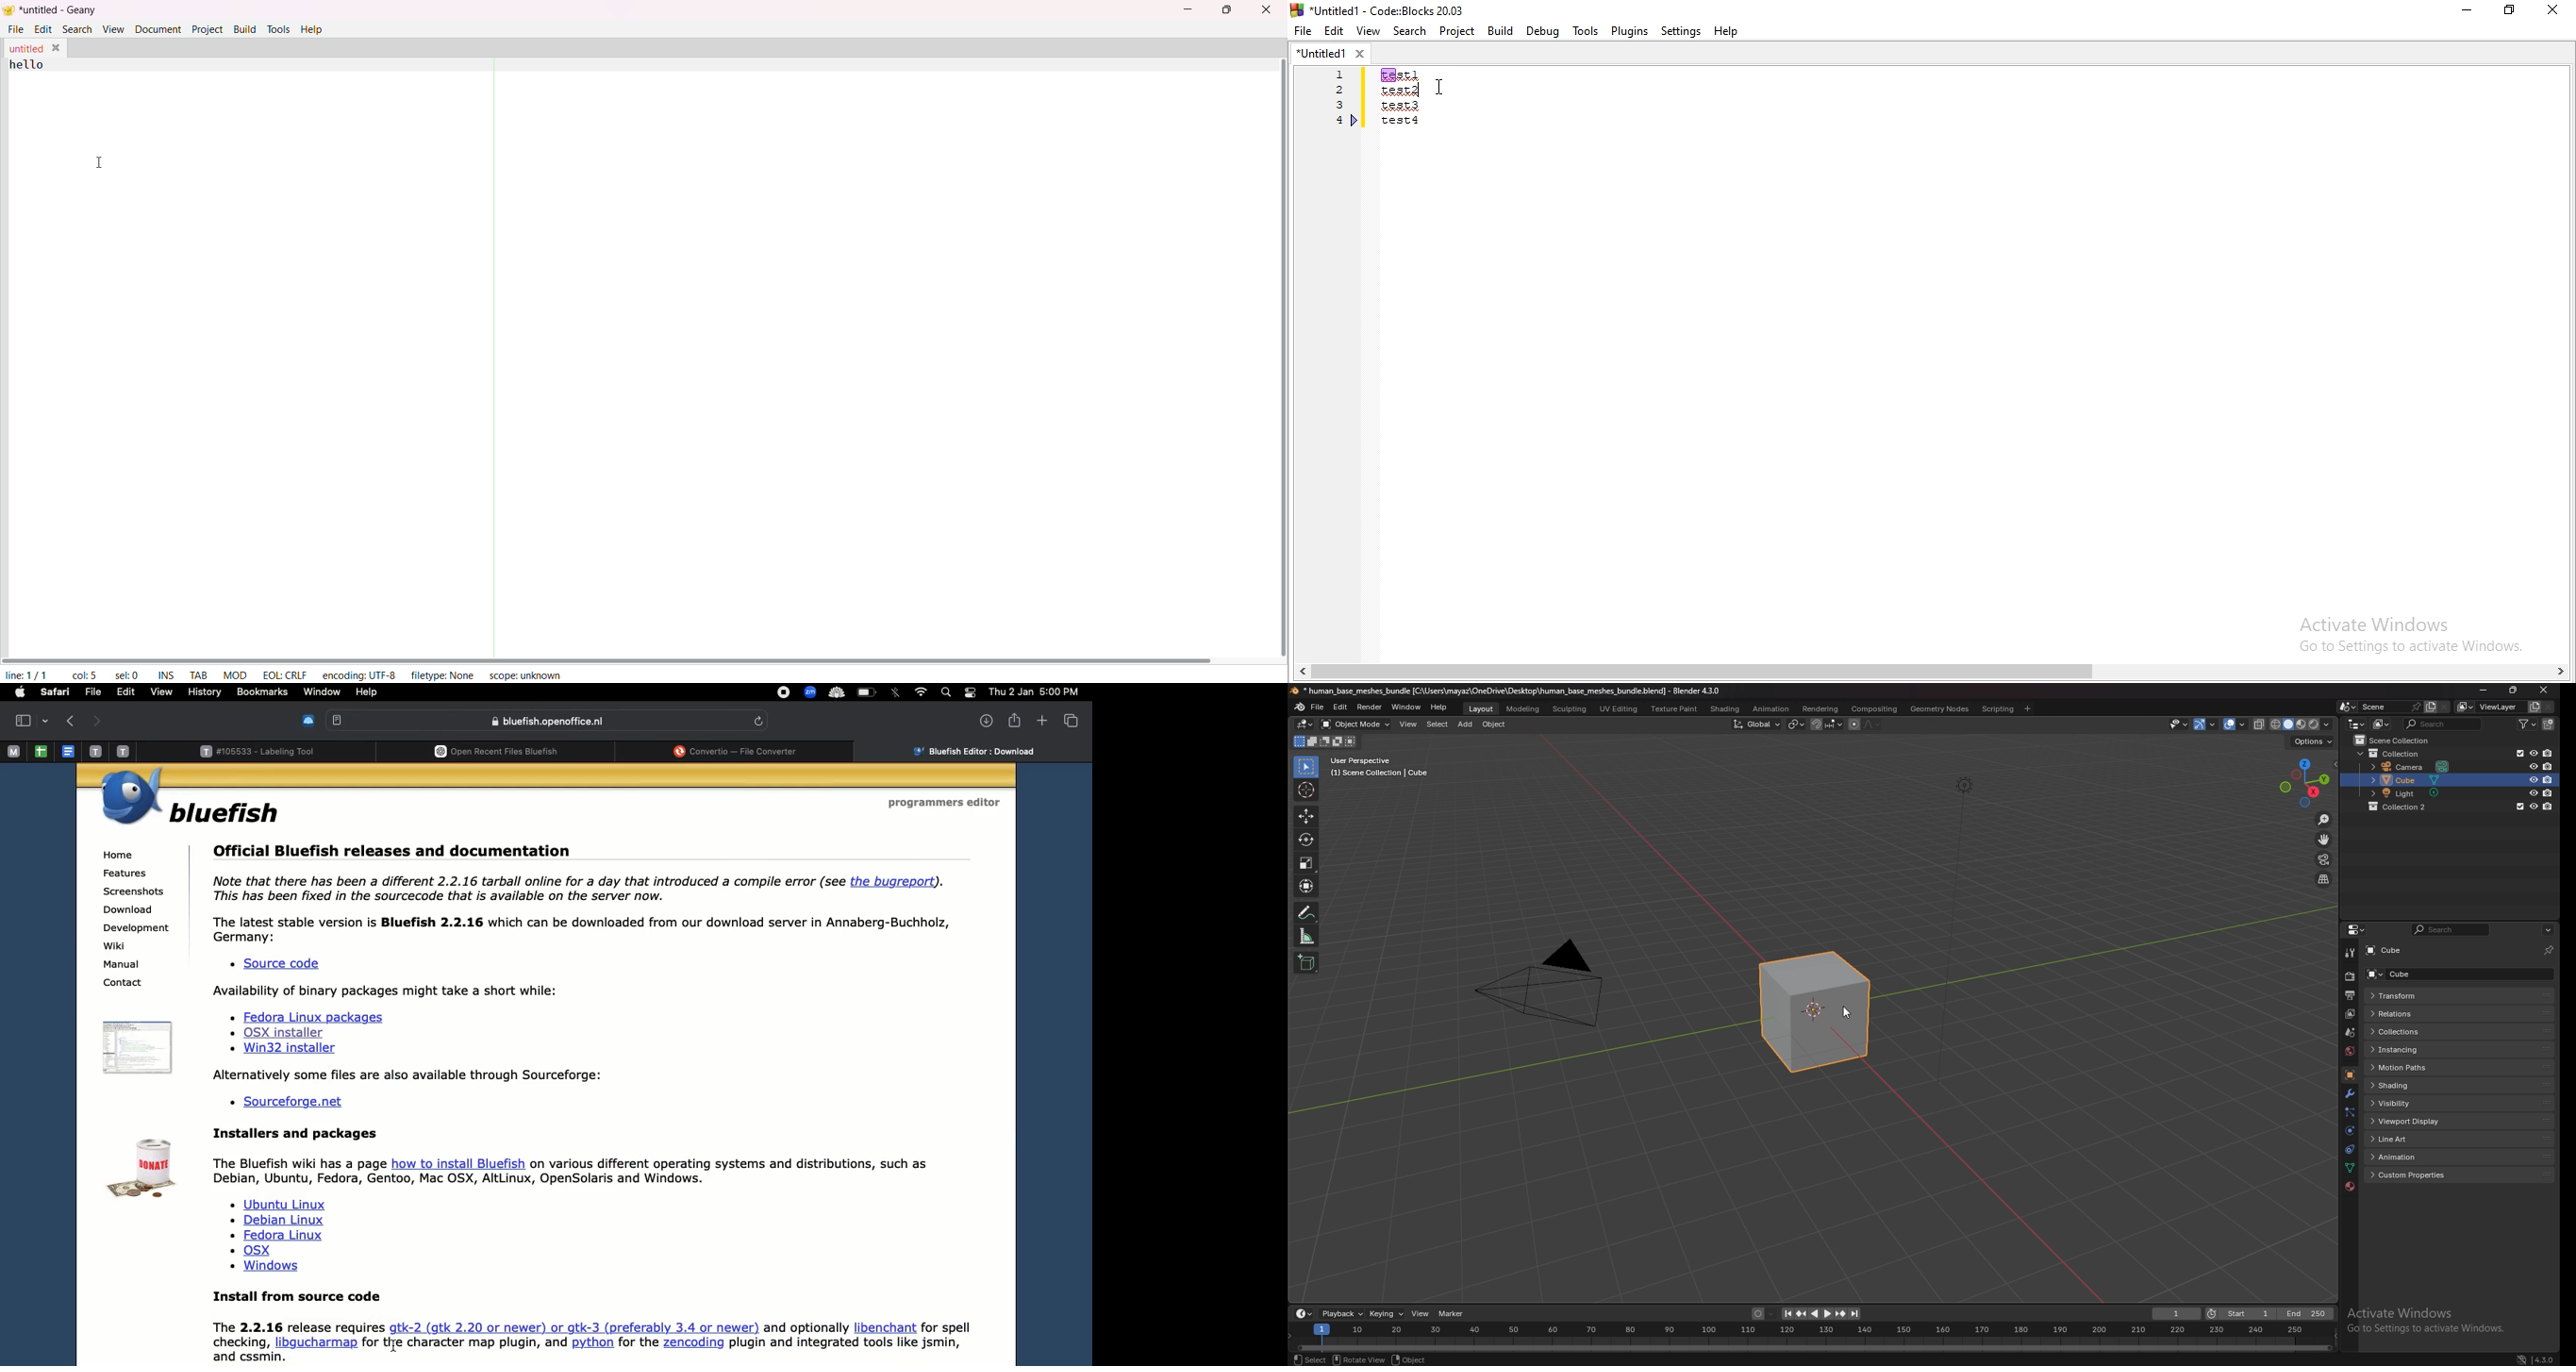 Image resolution: width=2576 pixels, height=1372 pixels. Describe the element at coordinates (1758, 724) in the screenshot. I see `transform orientation` at that location.